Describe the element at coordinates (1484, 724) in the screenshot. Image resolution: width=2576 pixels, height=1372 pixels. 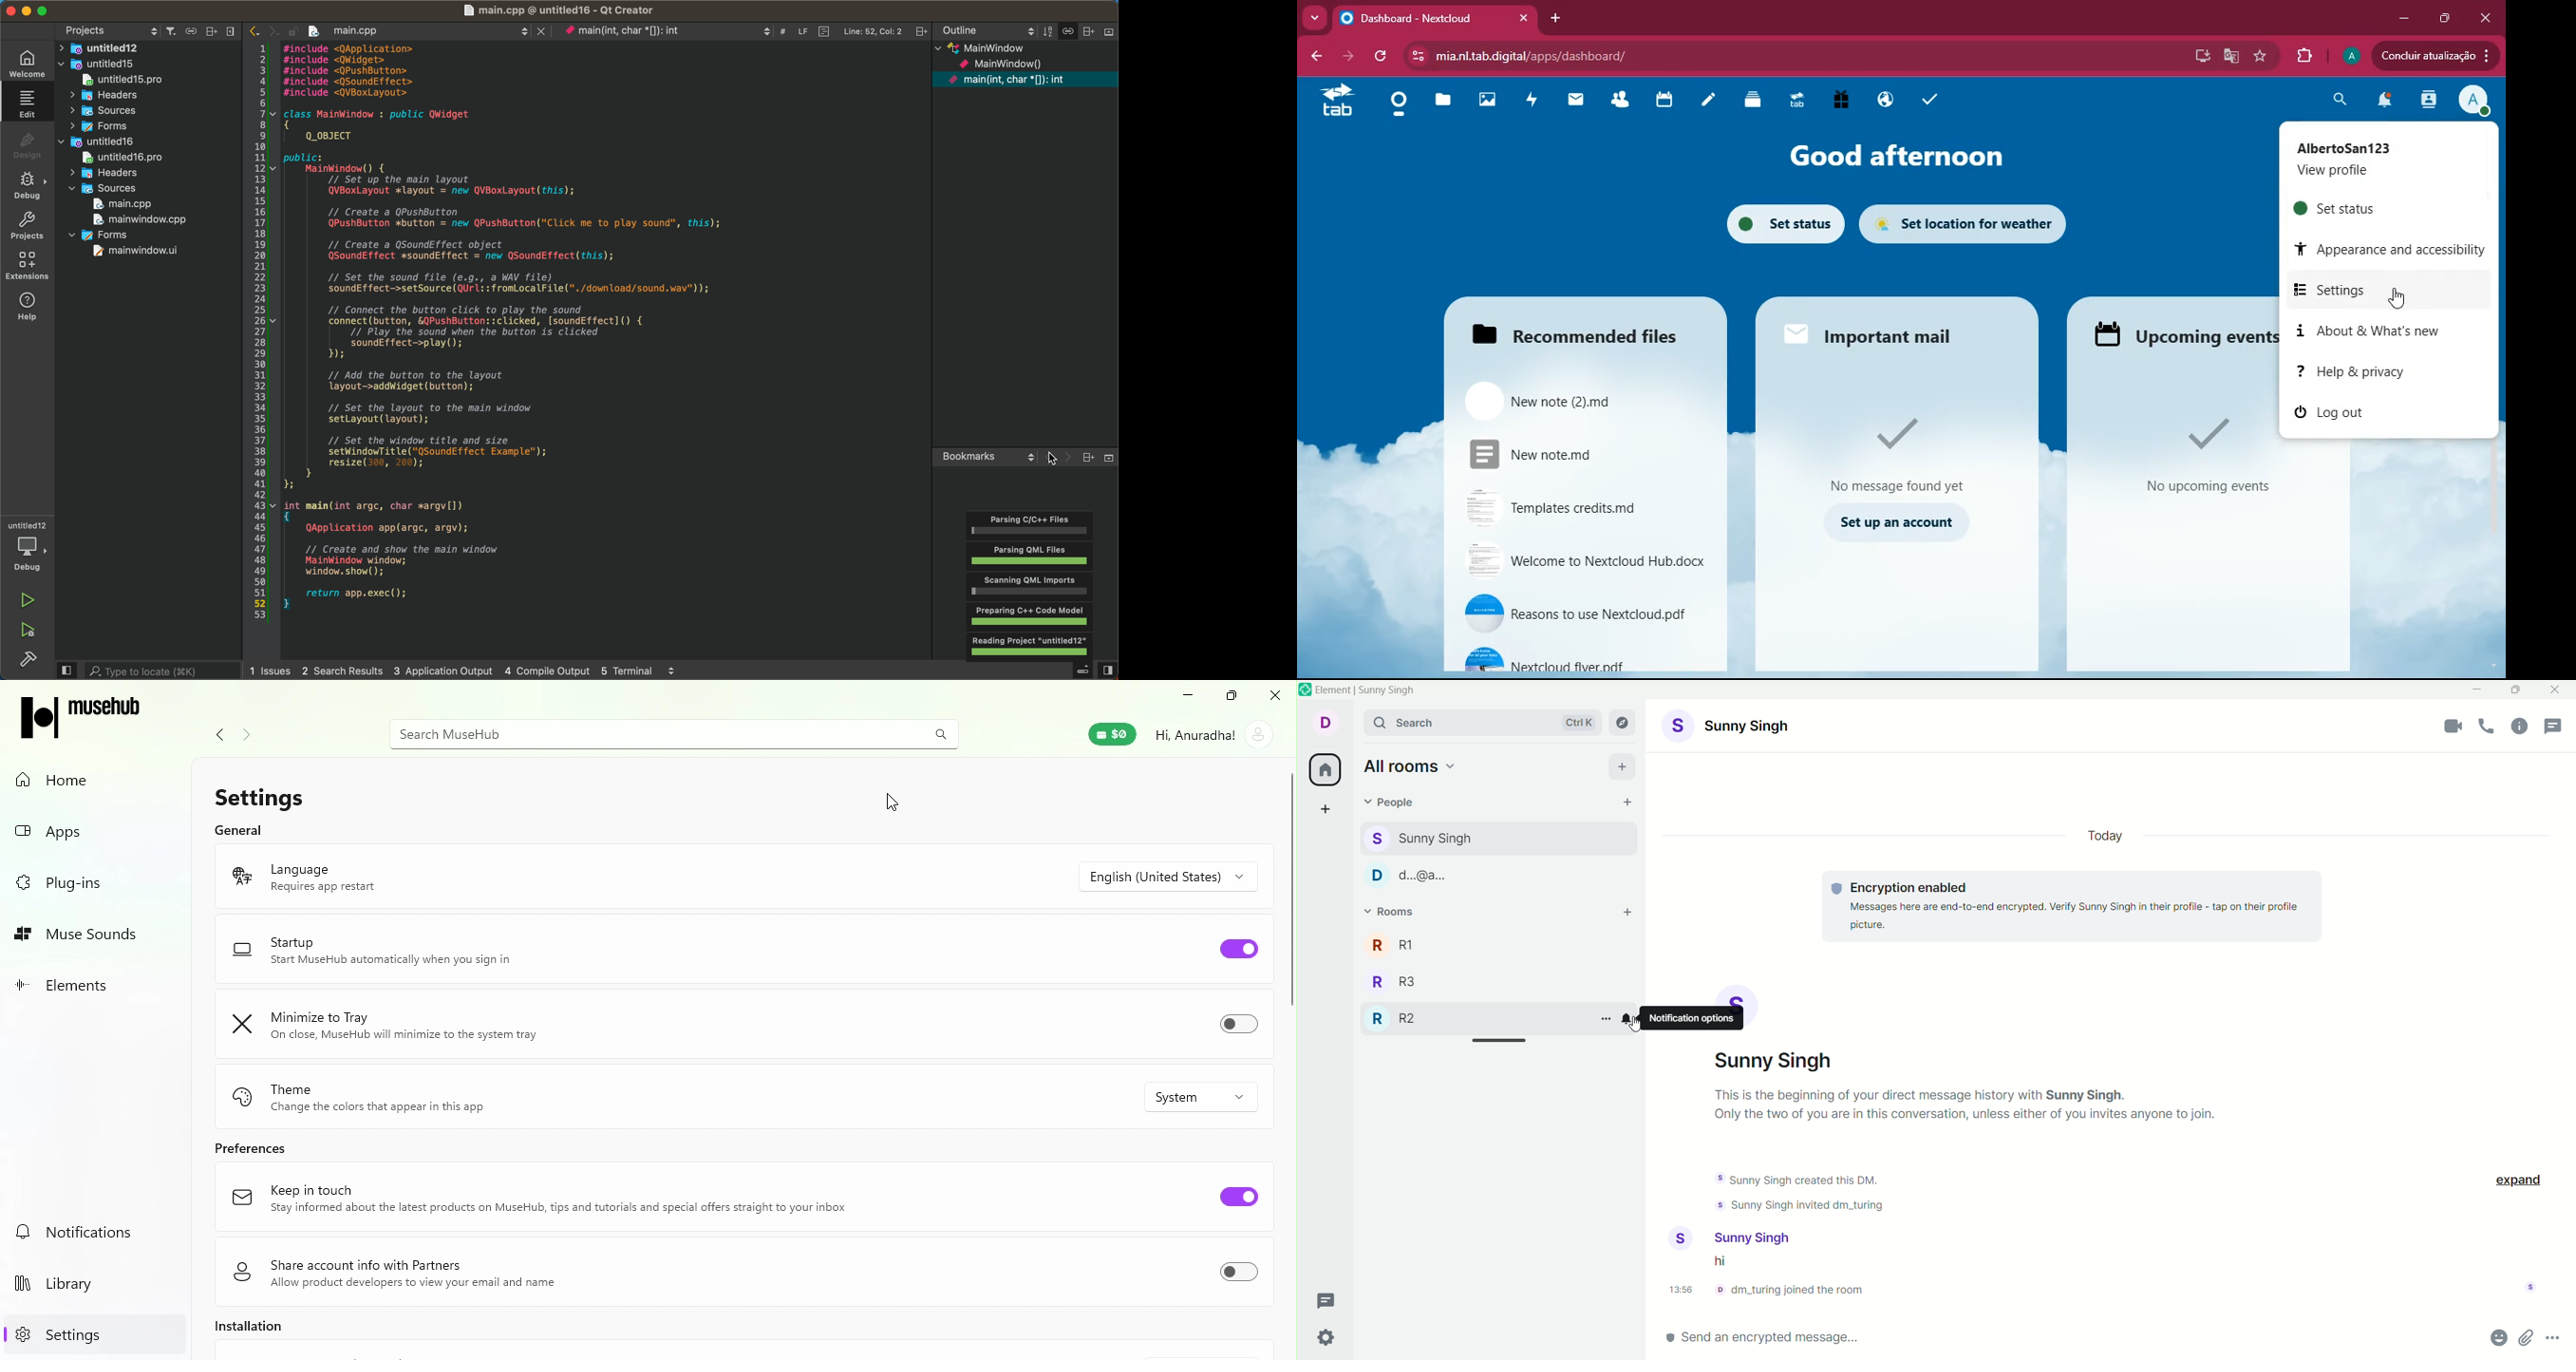
I see `search` at that location.